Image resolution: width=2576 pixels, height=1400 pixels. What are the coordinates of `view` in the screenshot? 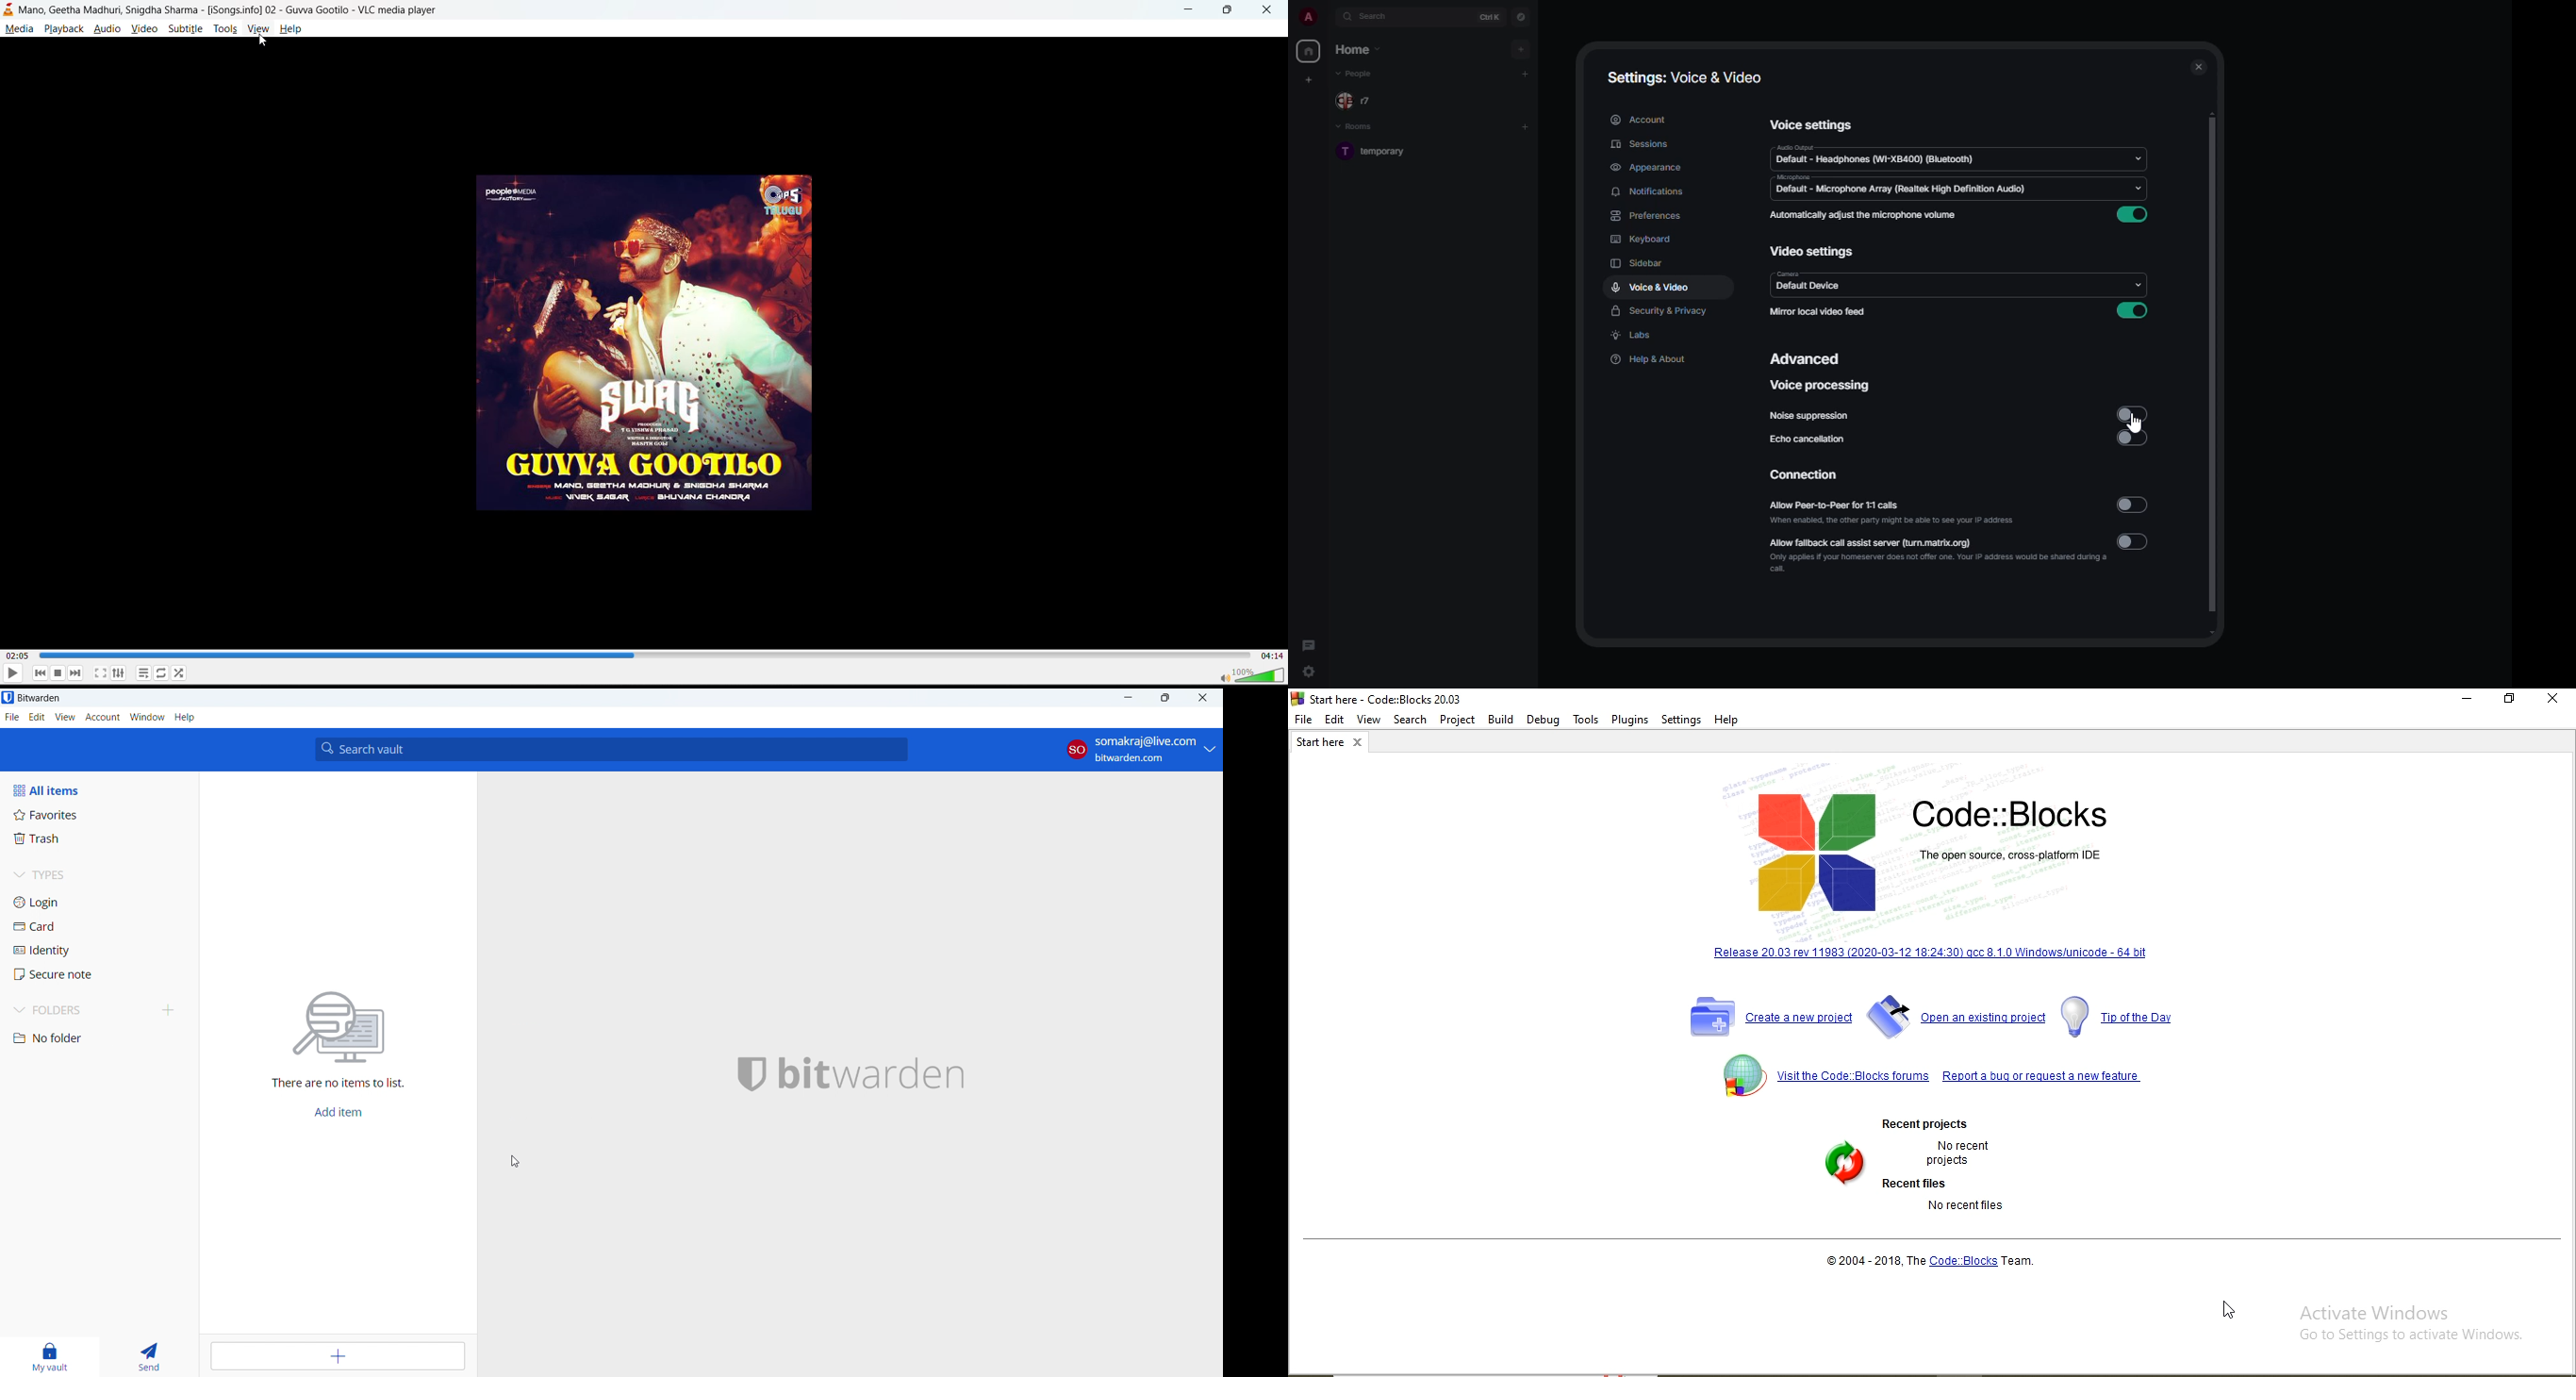 It's located at (64, 717).